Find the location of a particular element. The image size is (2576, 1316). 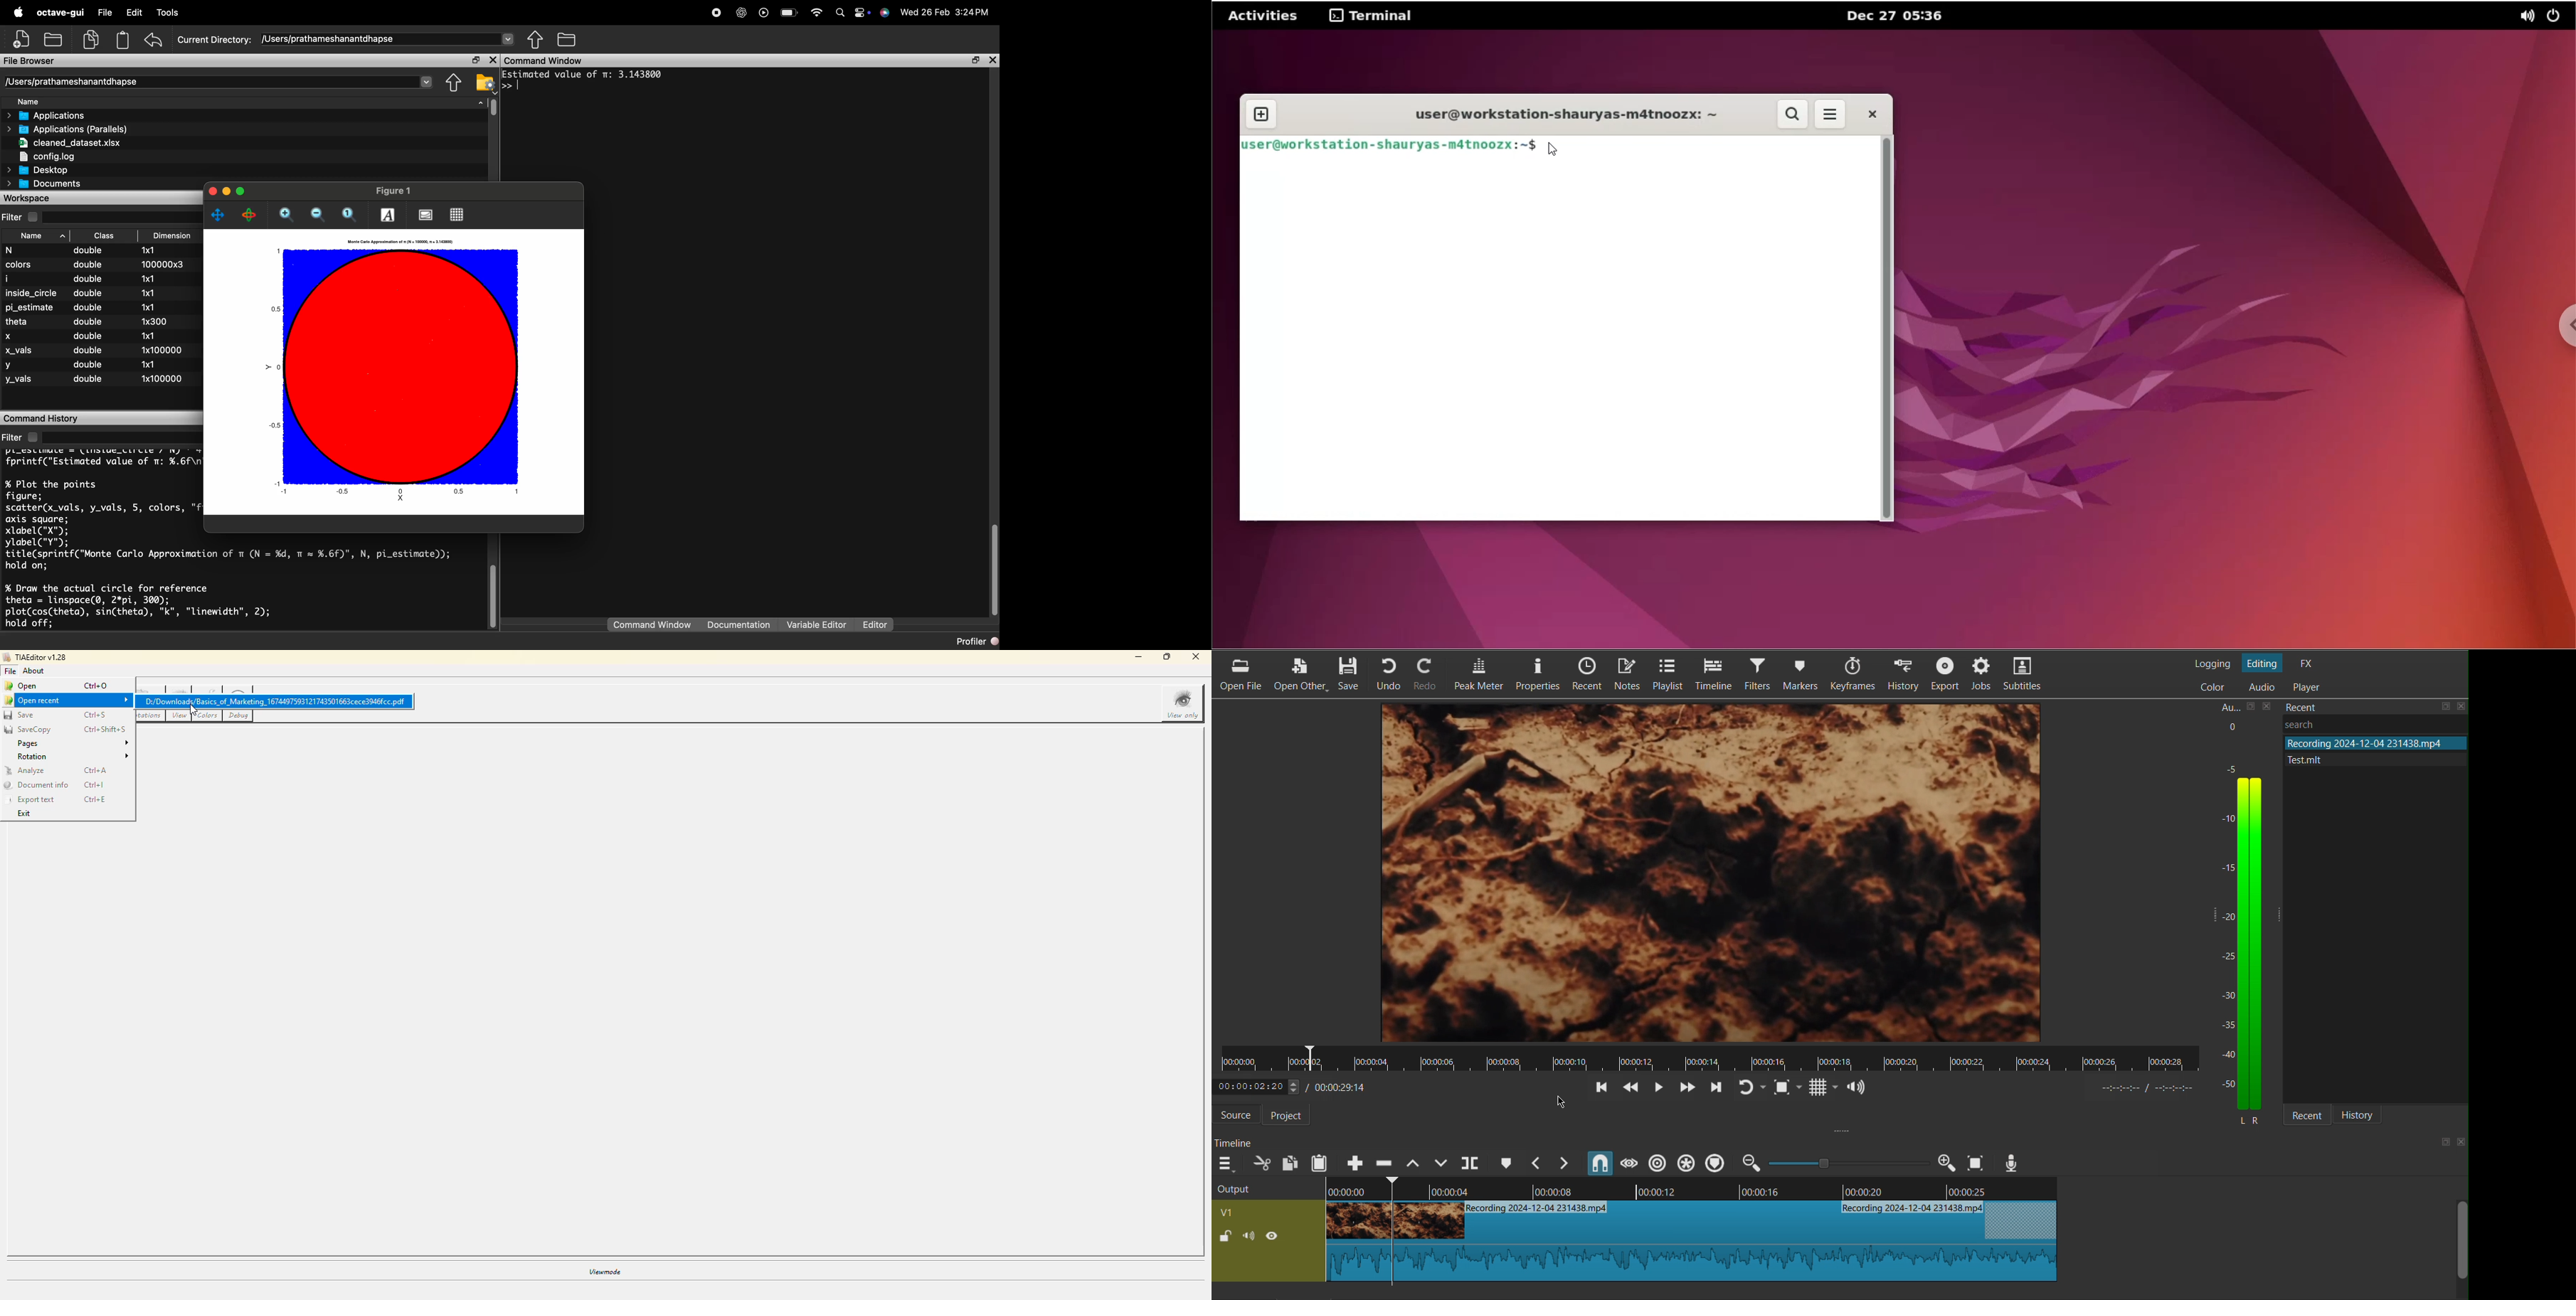

Desktop is located at coordinates (38, 169).